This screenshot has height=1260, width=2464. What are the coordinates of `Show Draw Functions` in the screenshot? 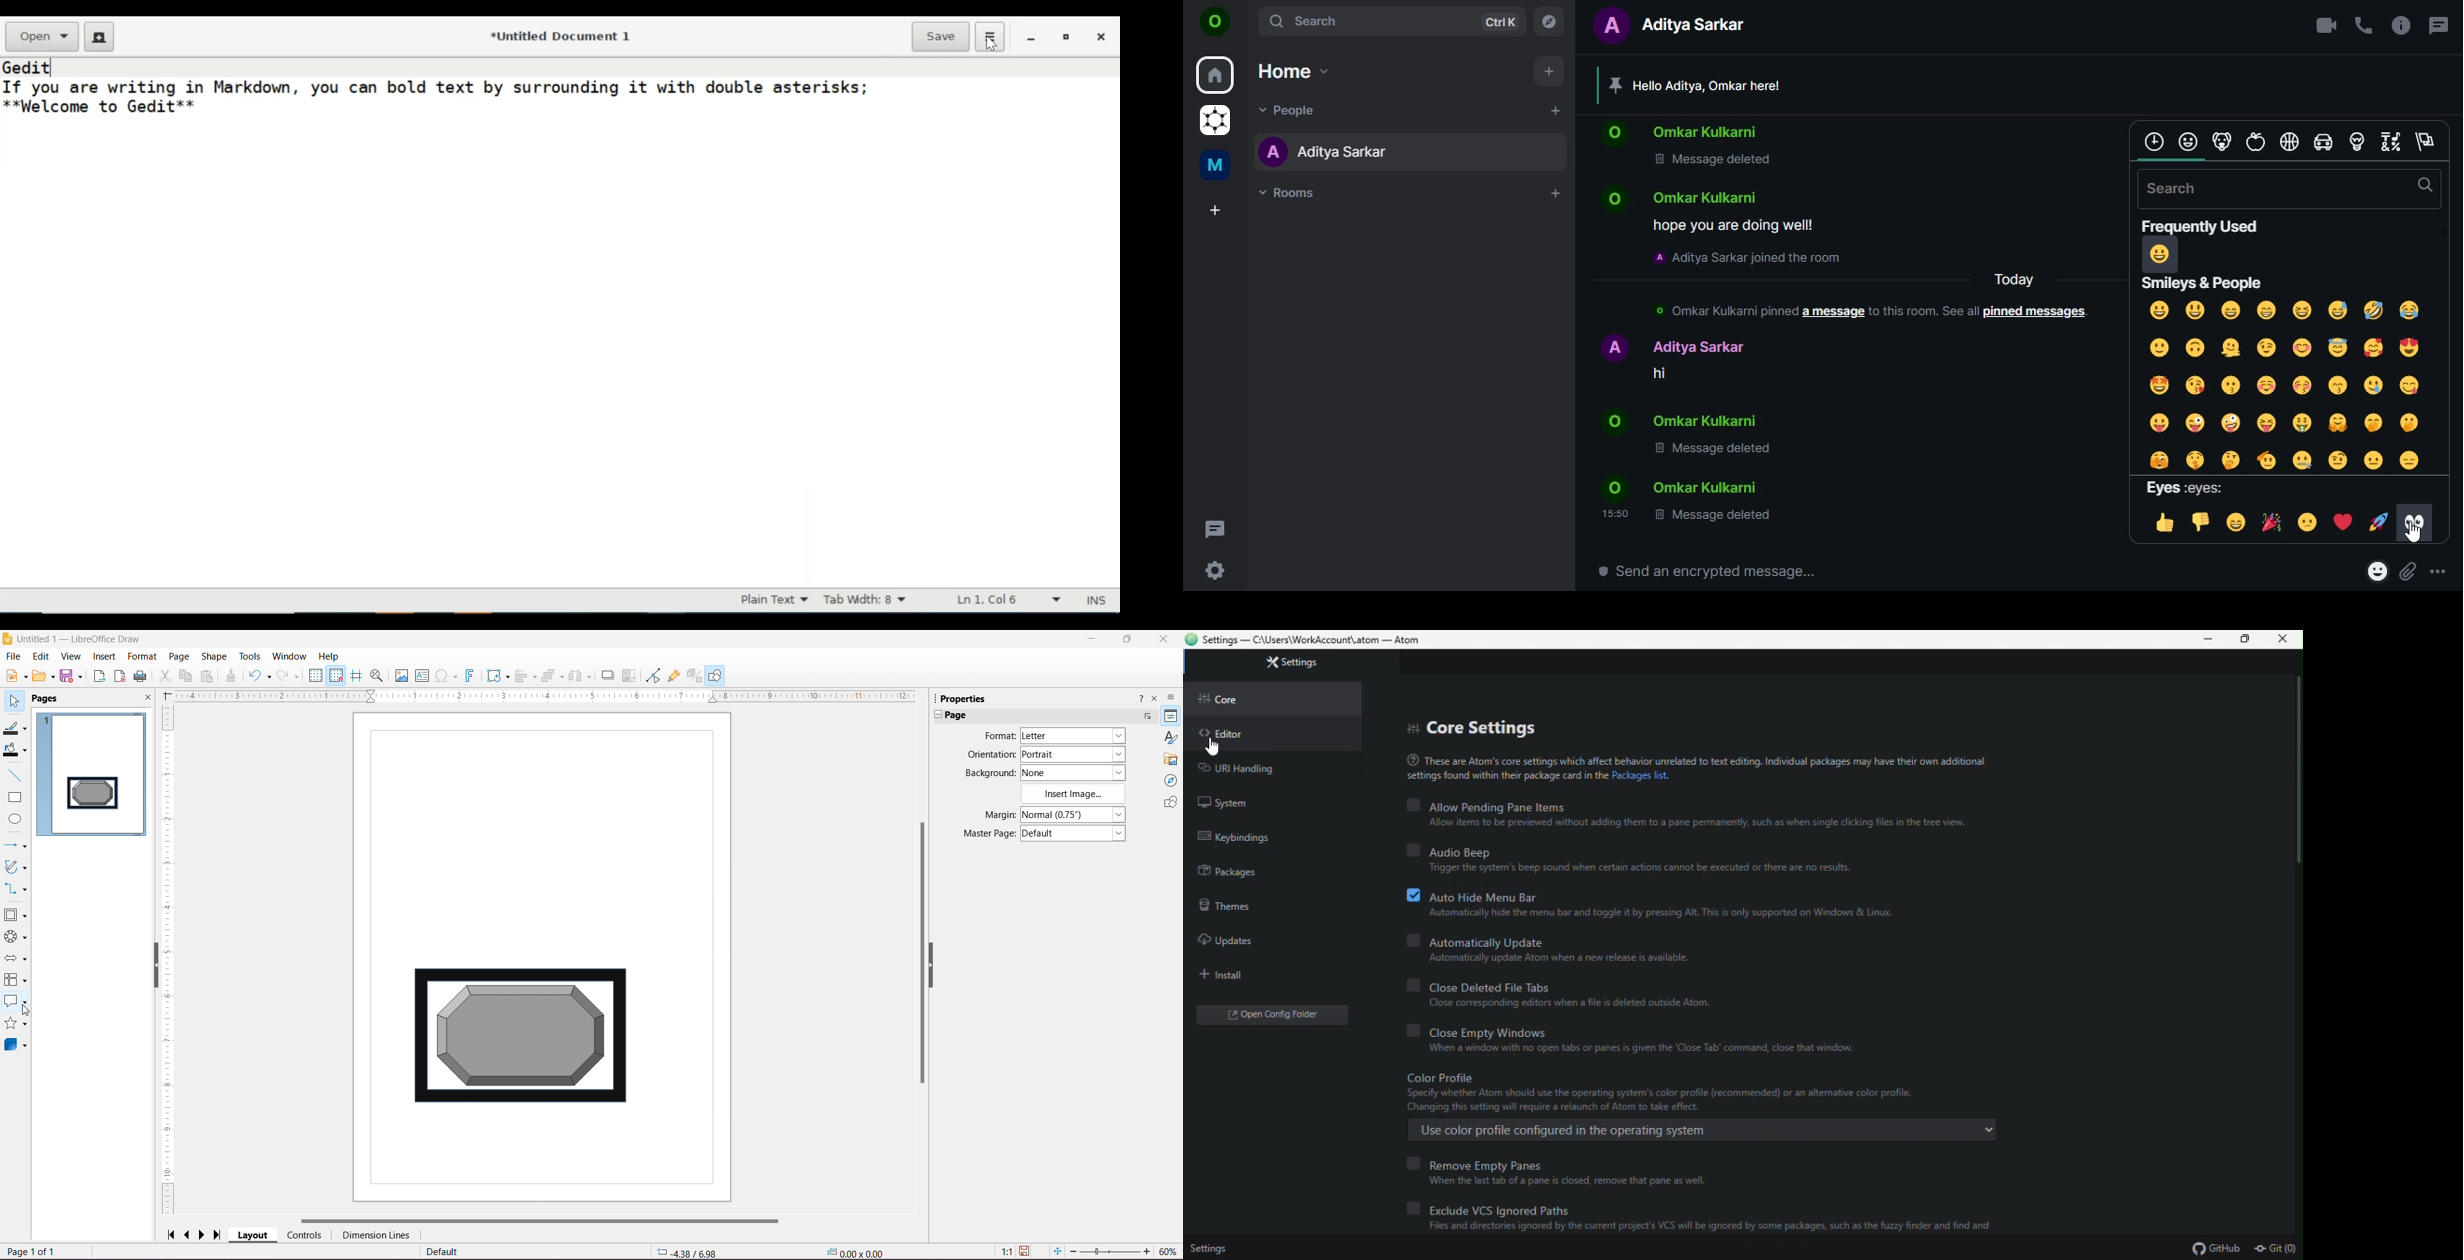 It's located at (717, 675).